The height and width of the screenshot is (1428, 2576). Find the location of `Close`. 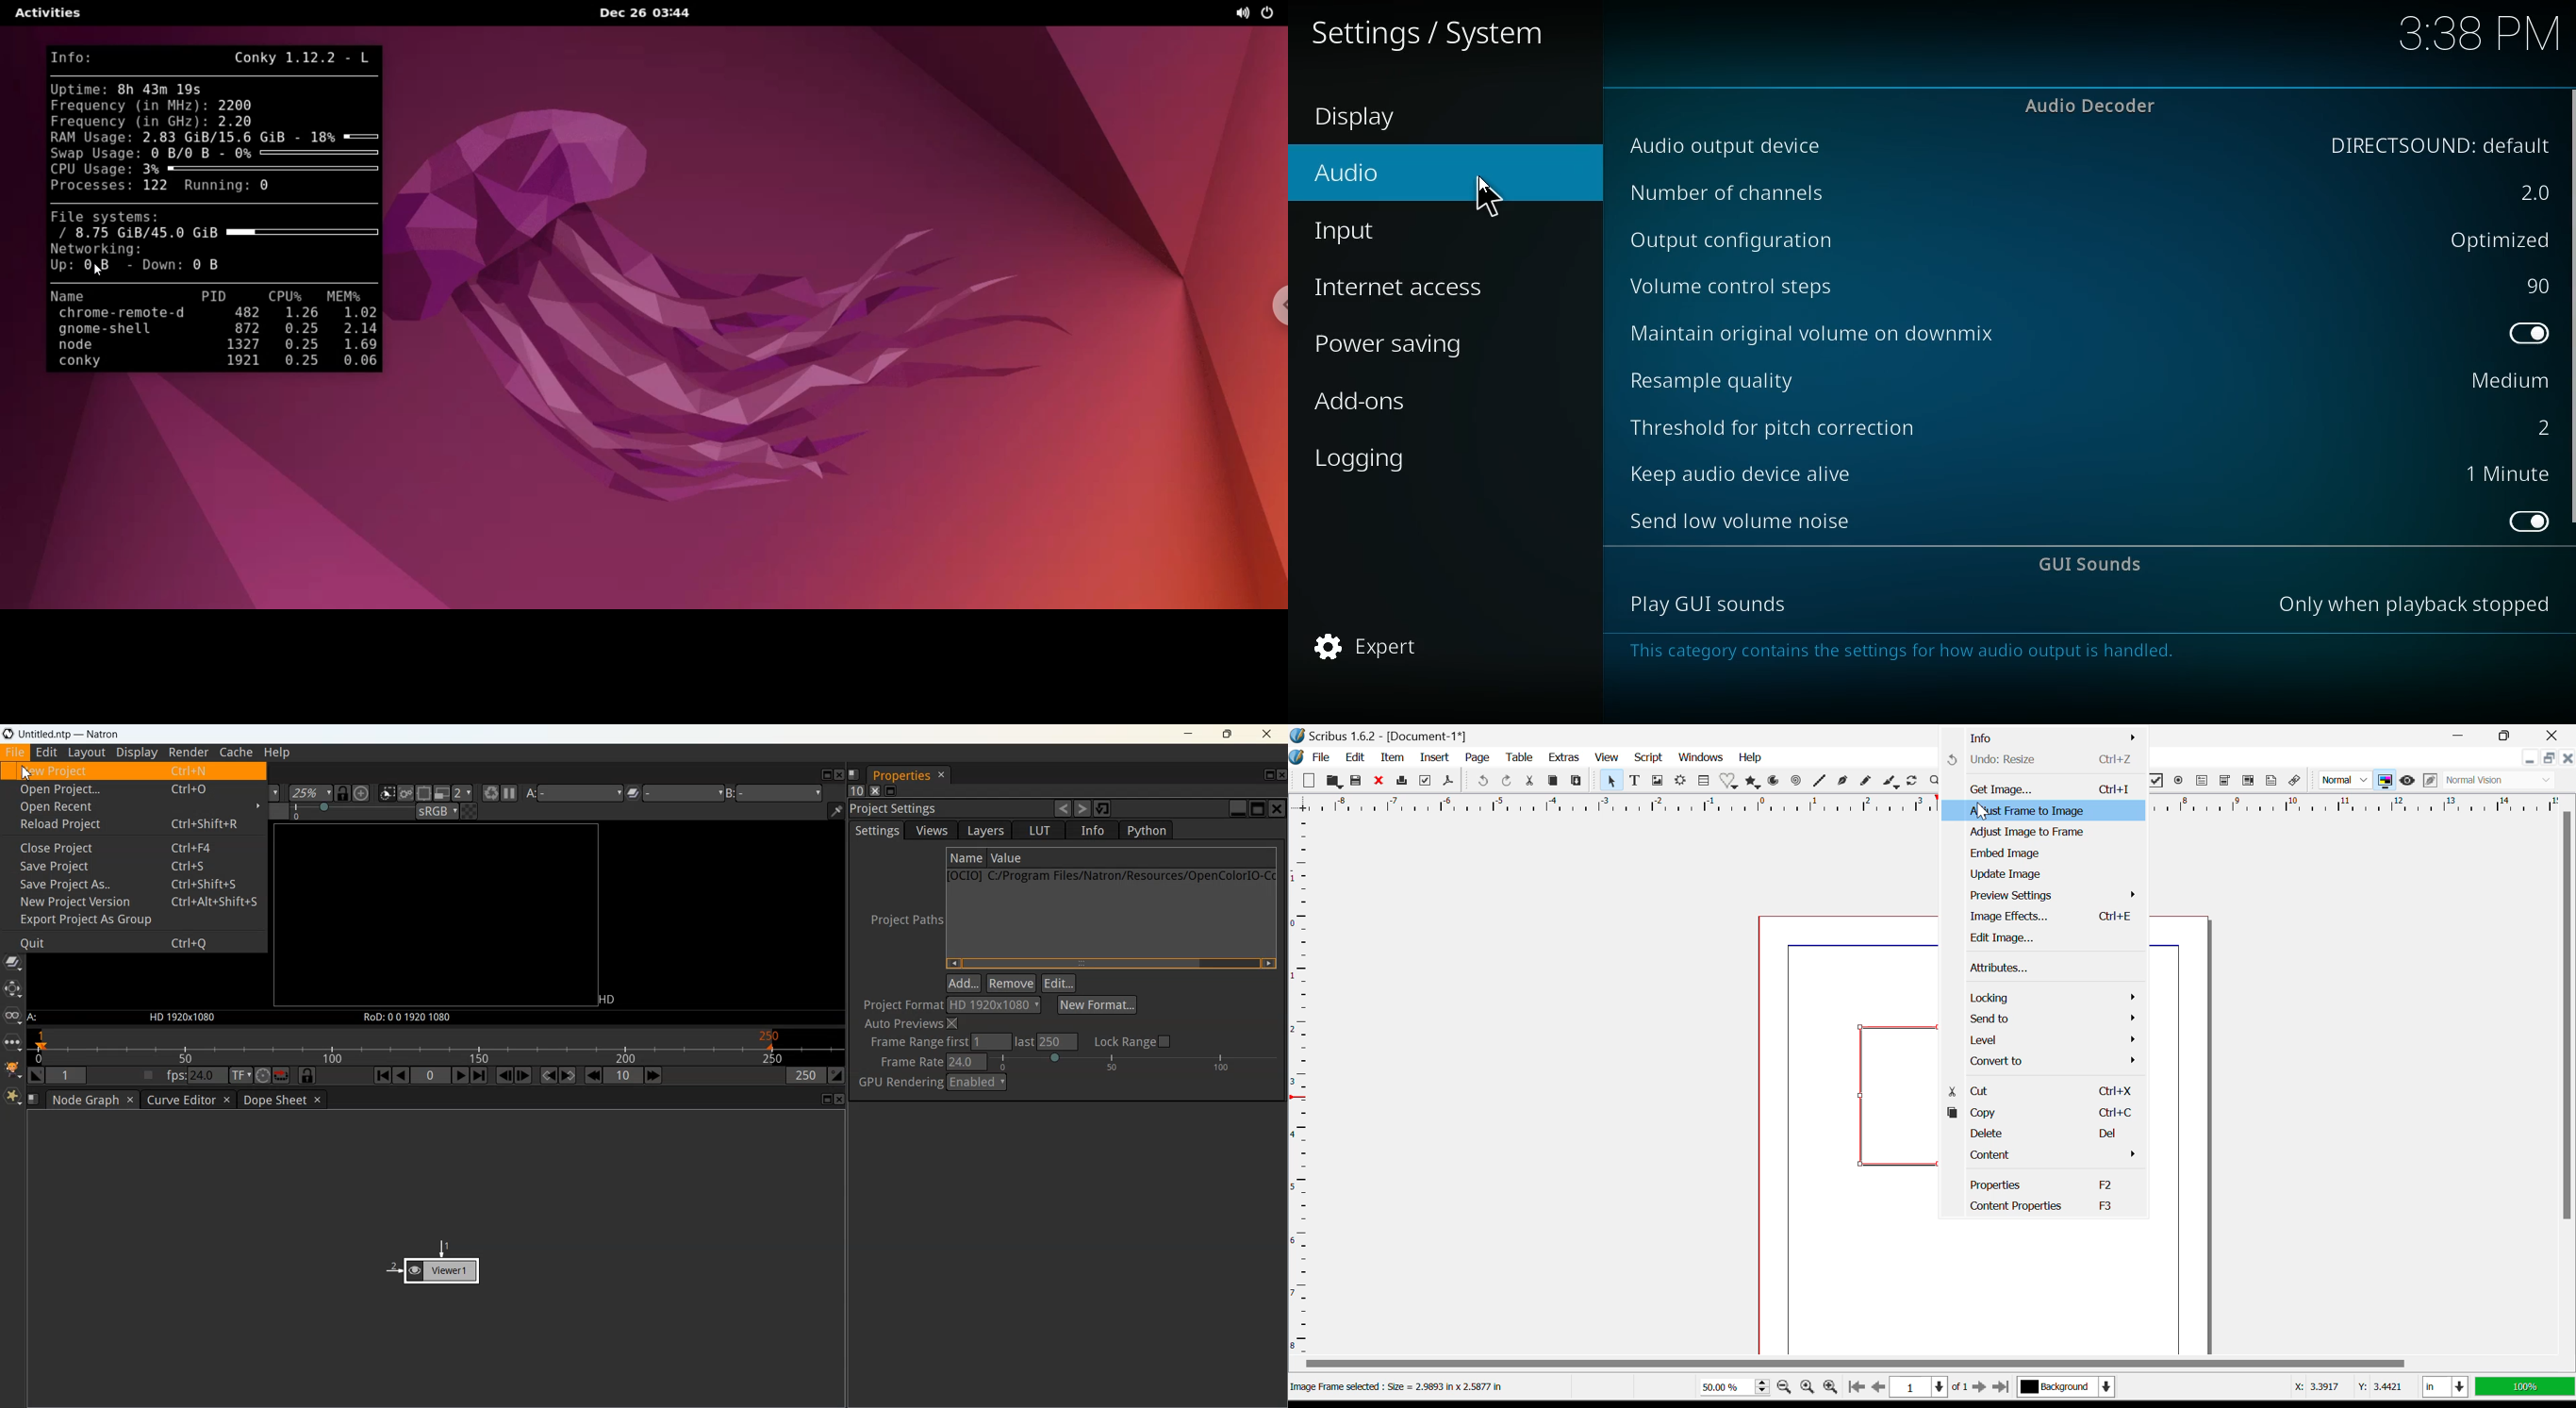

Close is located at coordinates (2568, 758).